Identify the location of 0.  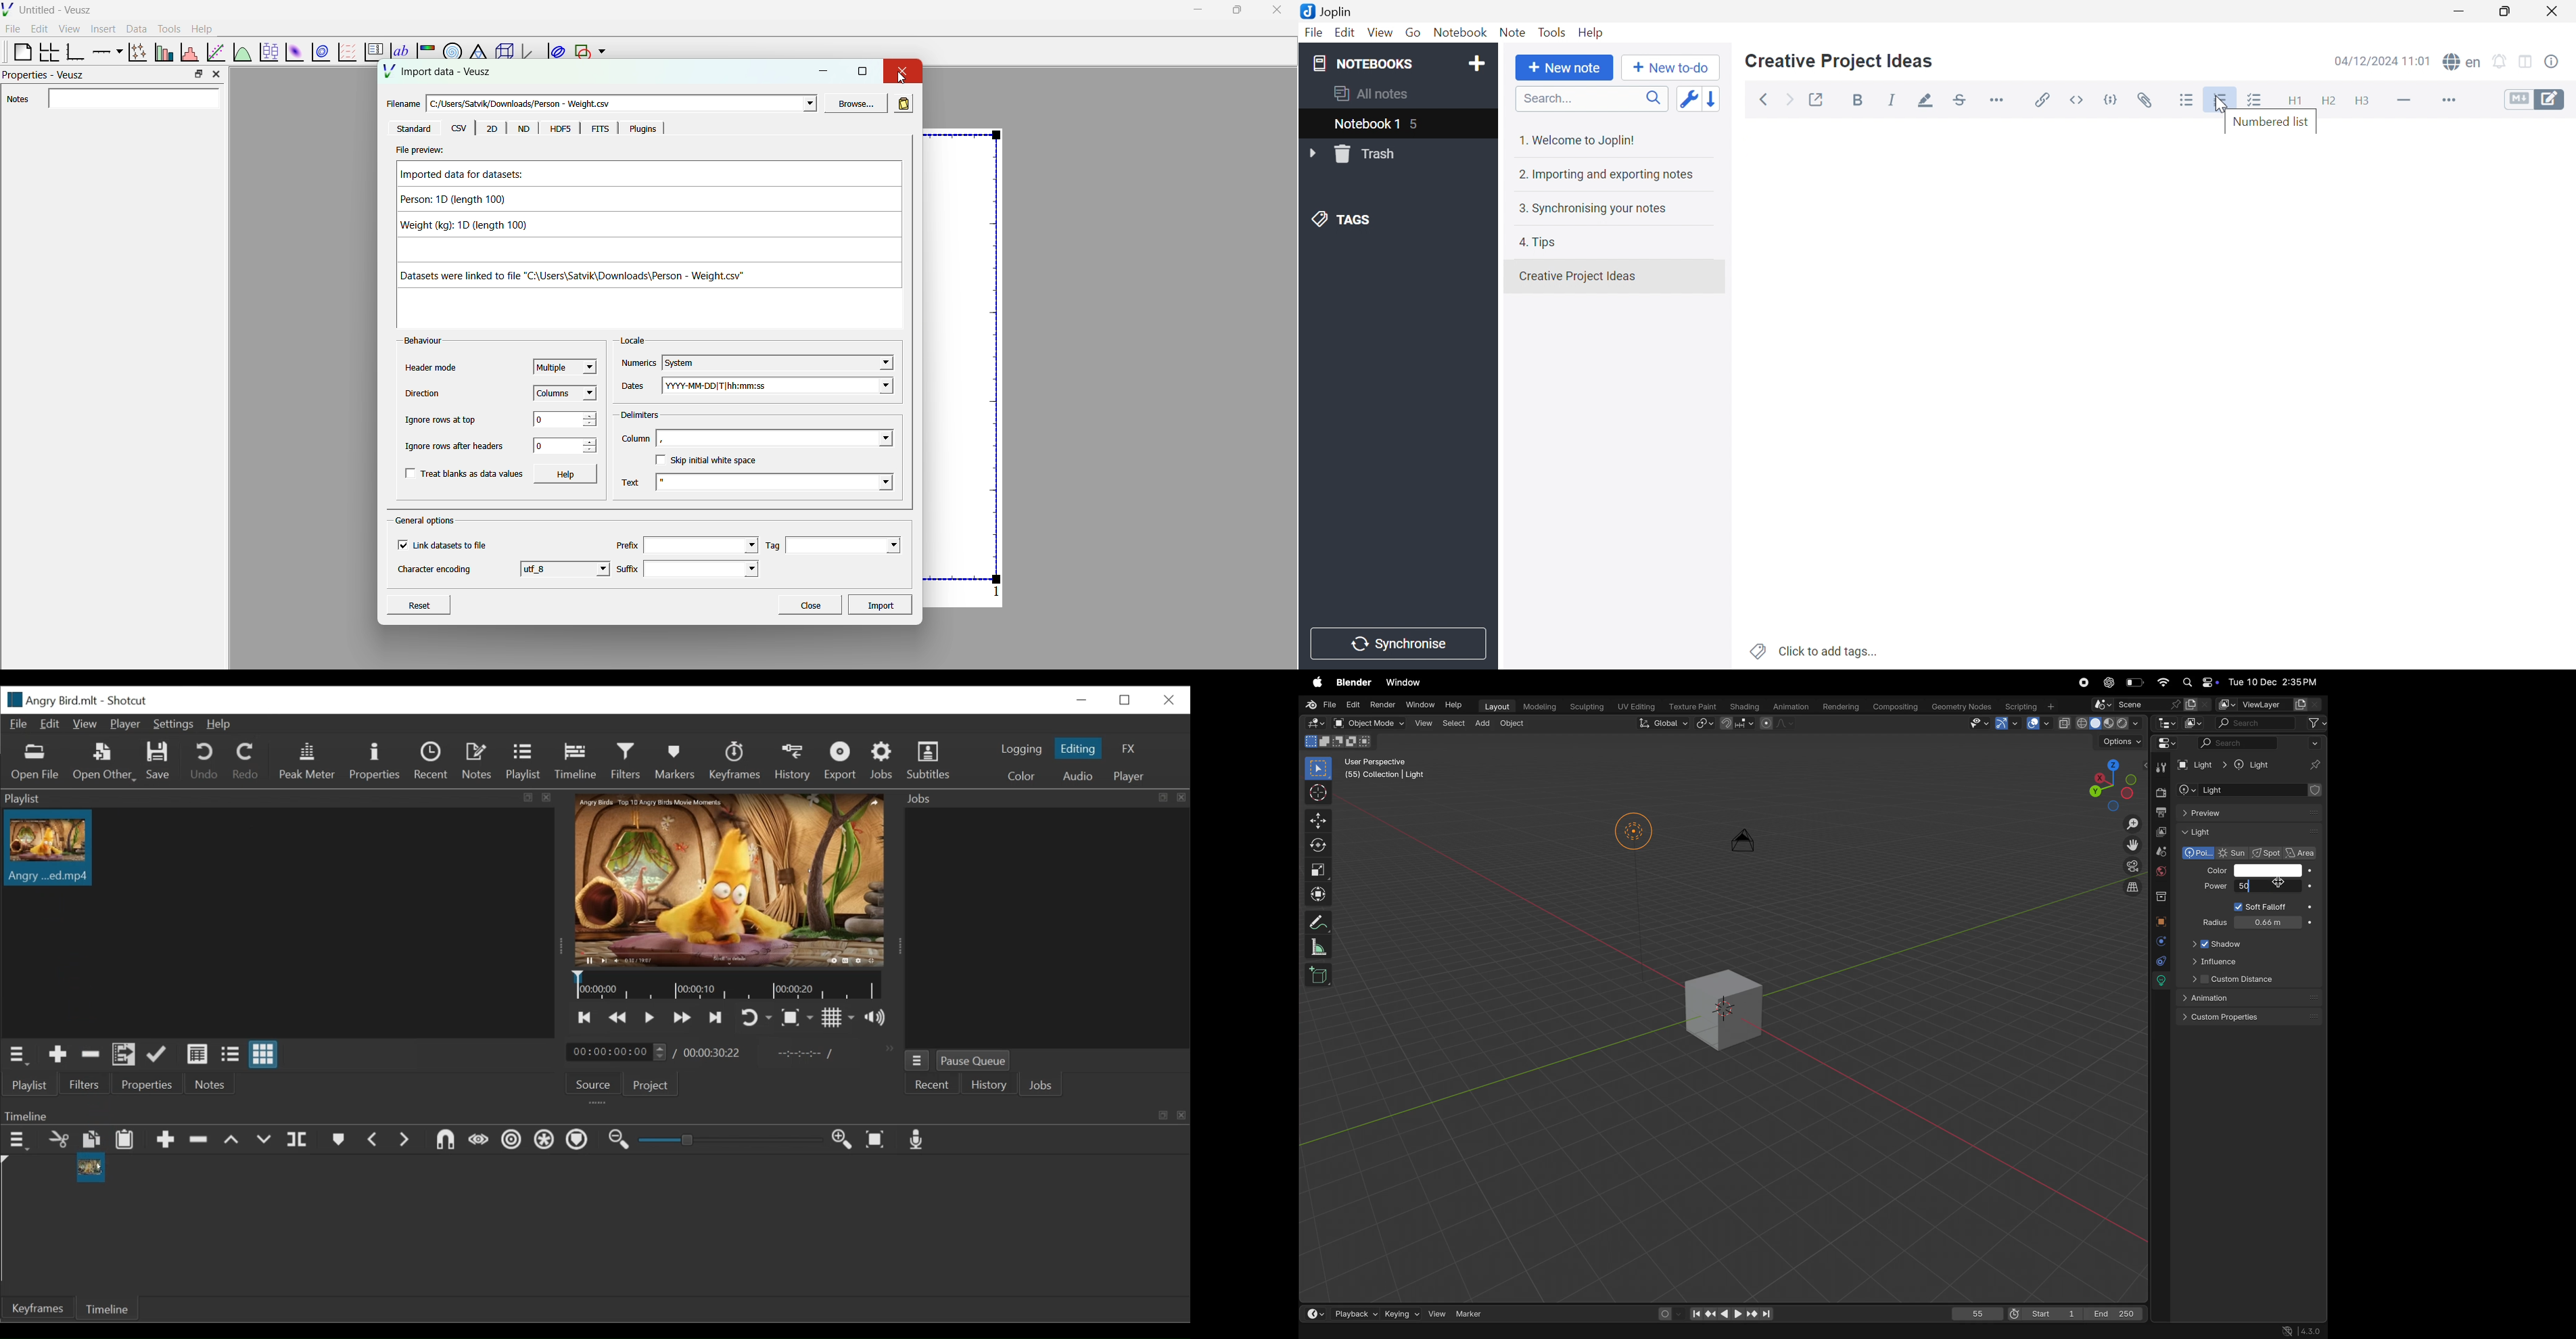
(547, 419).